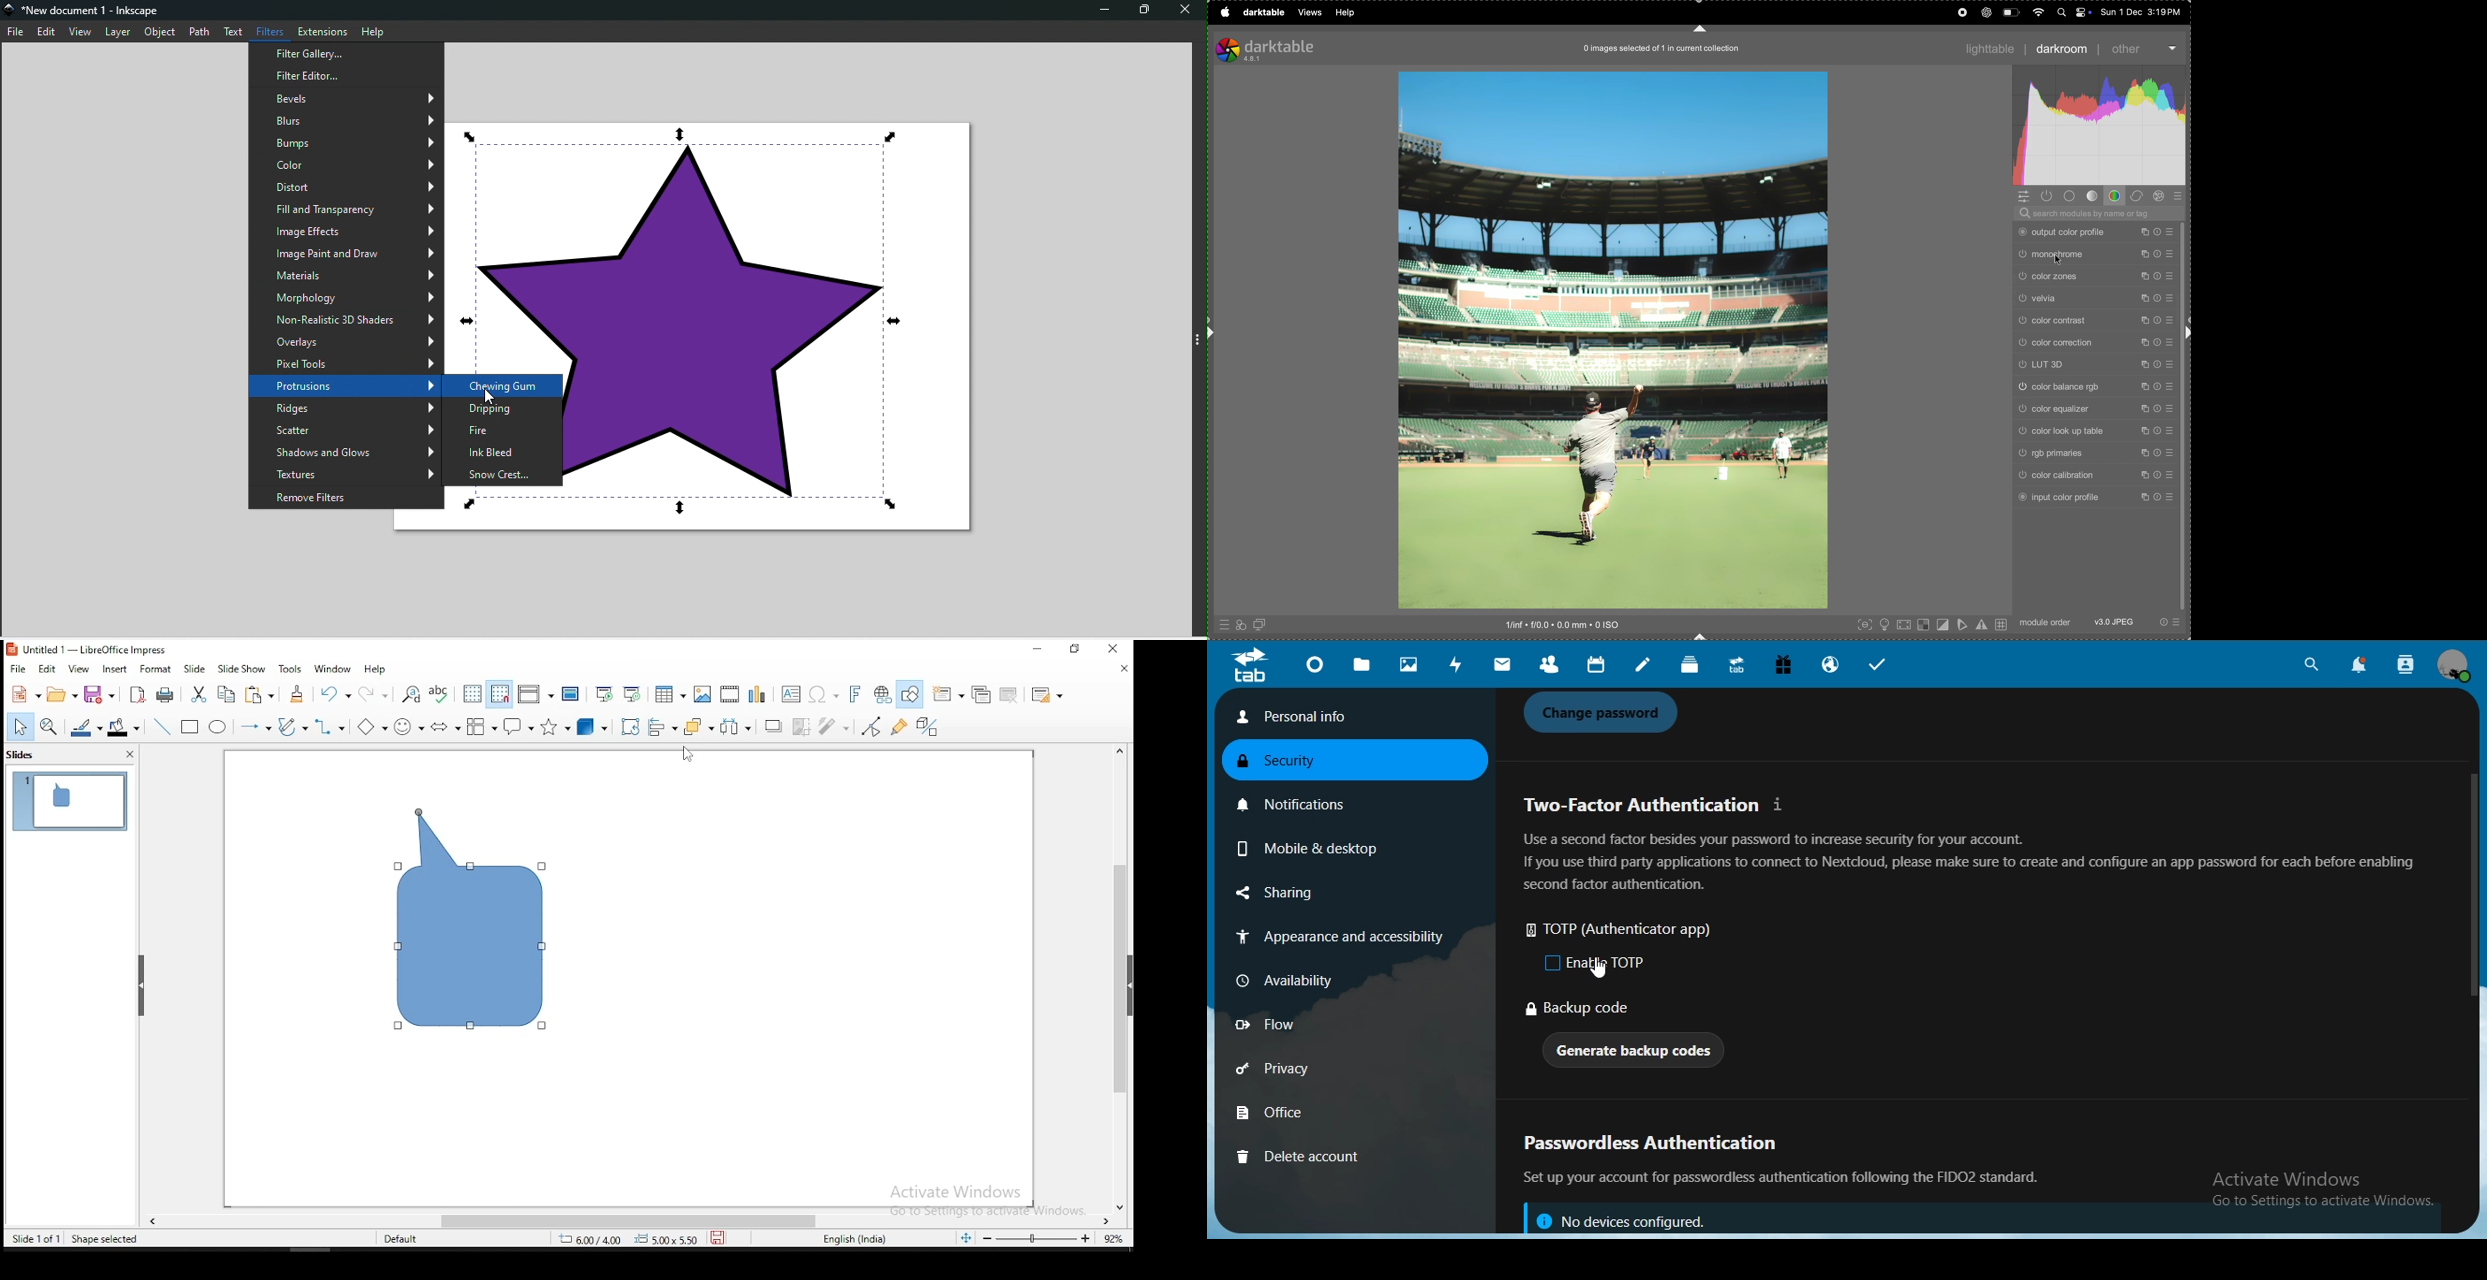 This screenshot has height=1288, width=2492. What do you see at coordinates (595, 1240) in the screenshot?
I see `8.80/6.27` at bounding box center [595, 1240].